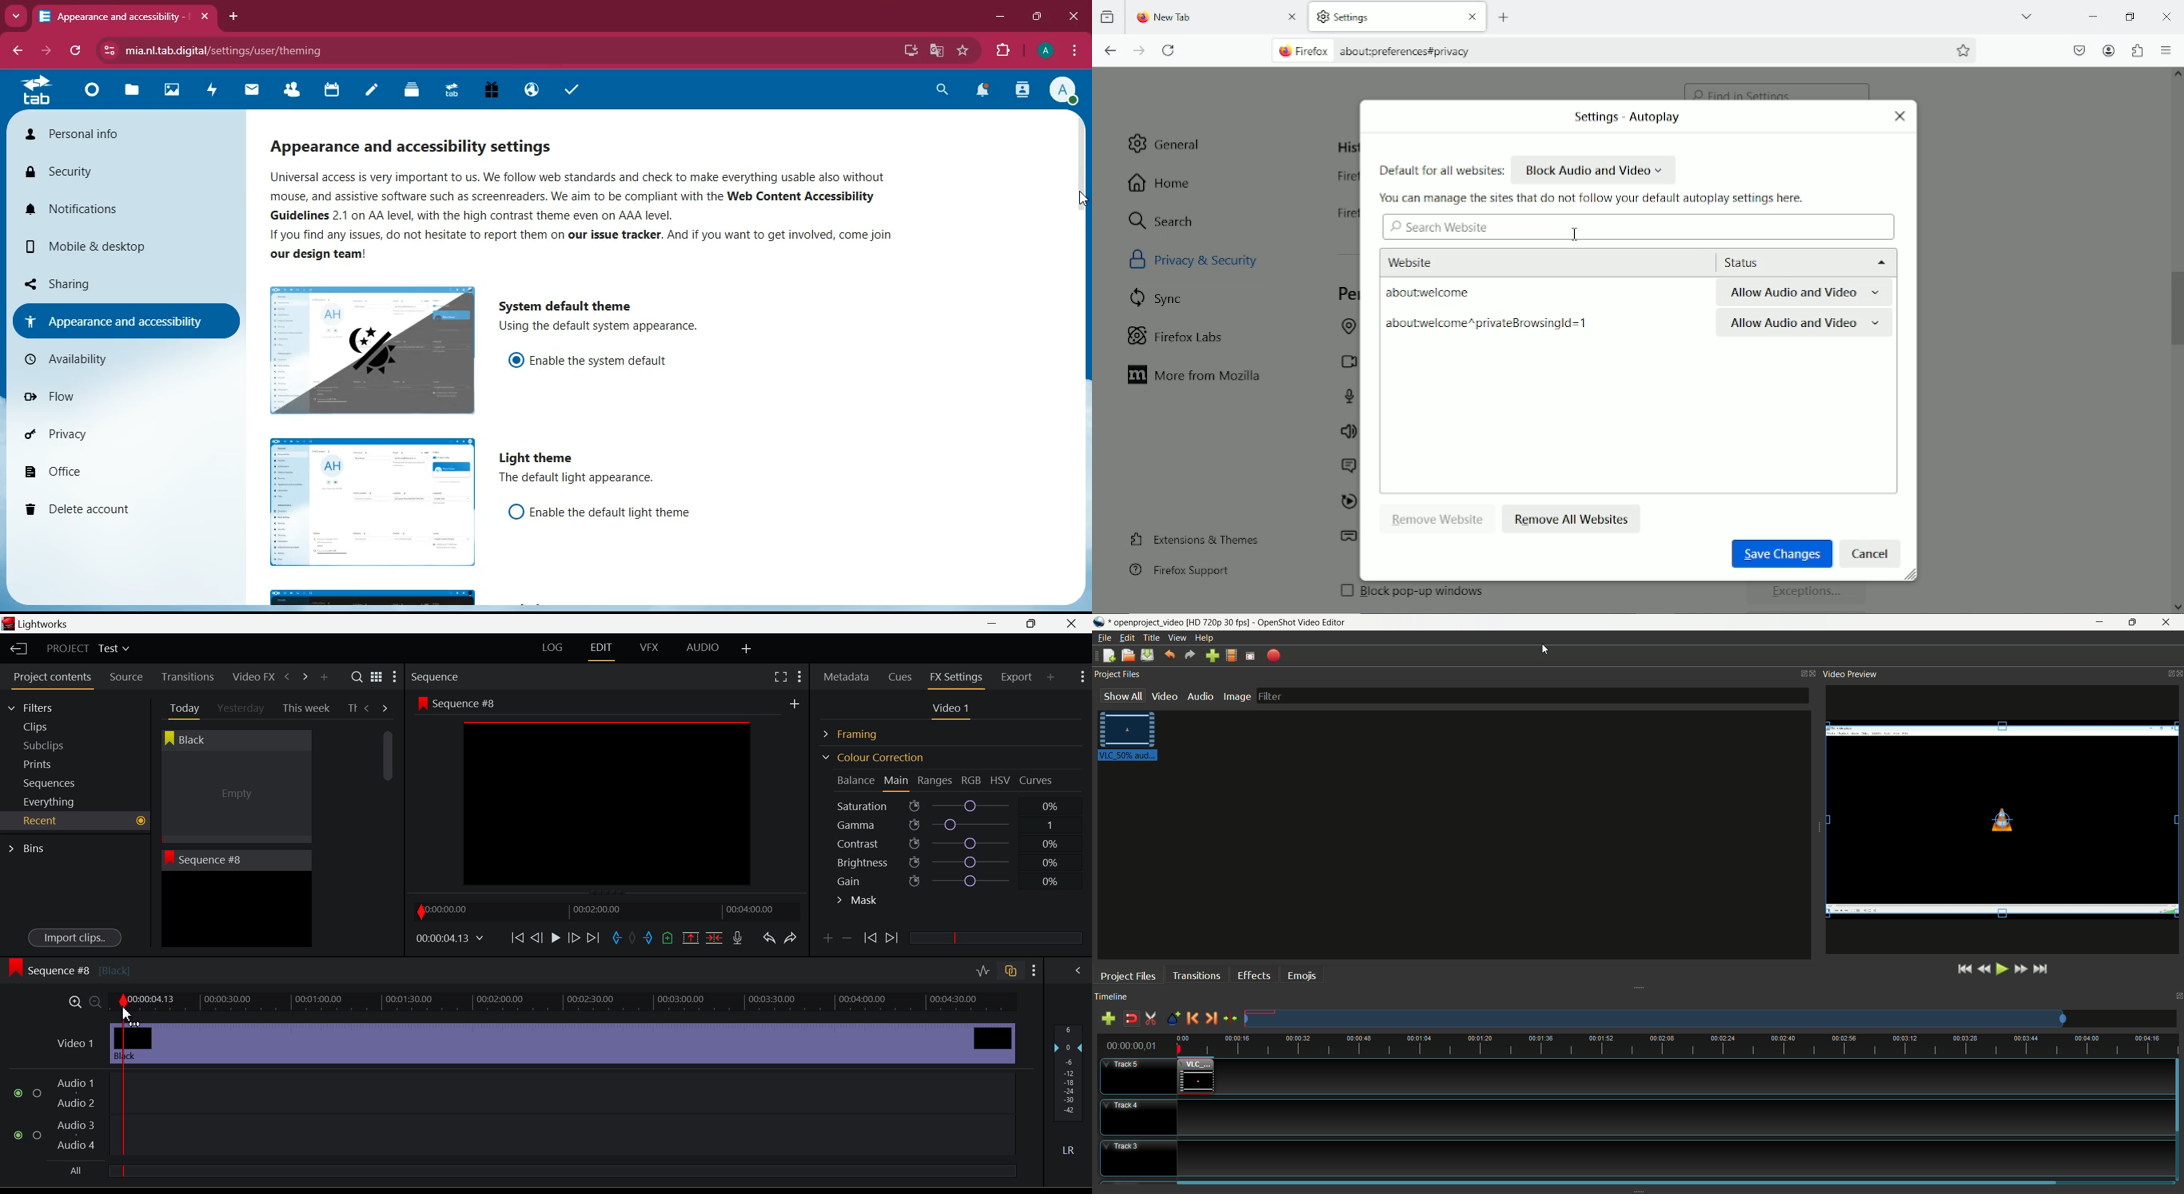 The width and height of the screenshot is (2184, 1204). I want to click on edit, so click(1127, 637).